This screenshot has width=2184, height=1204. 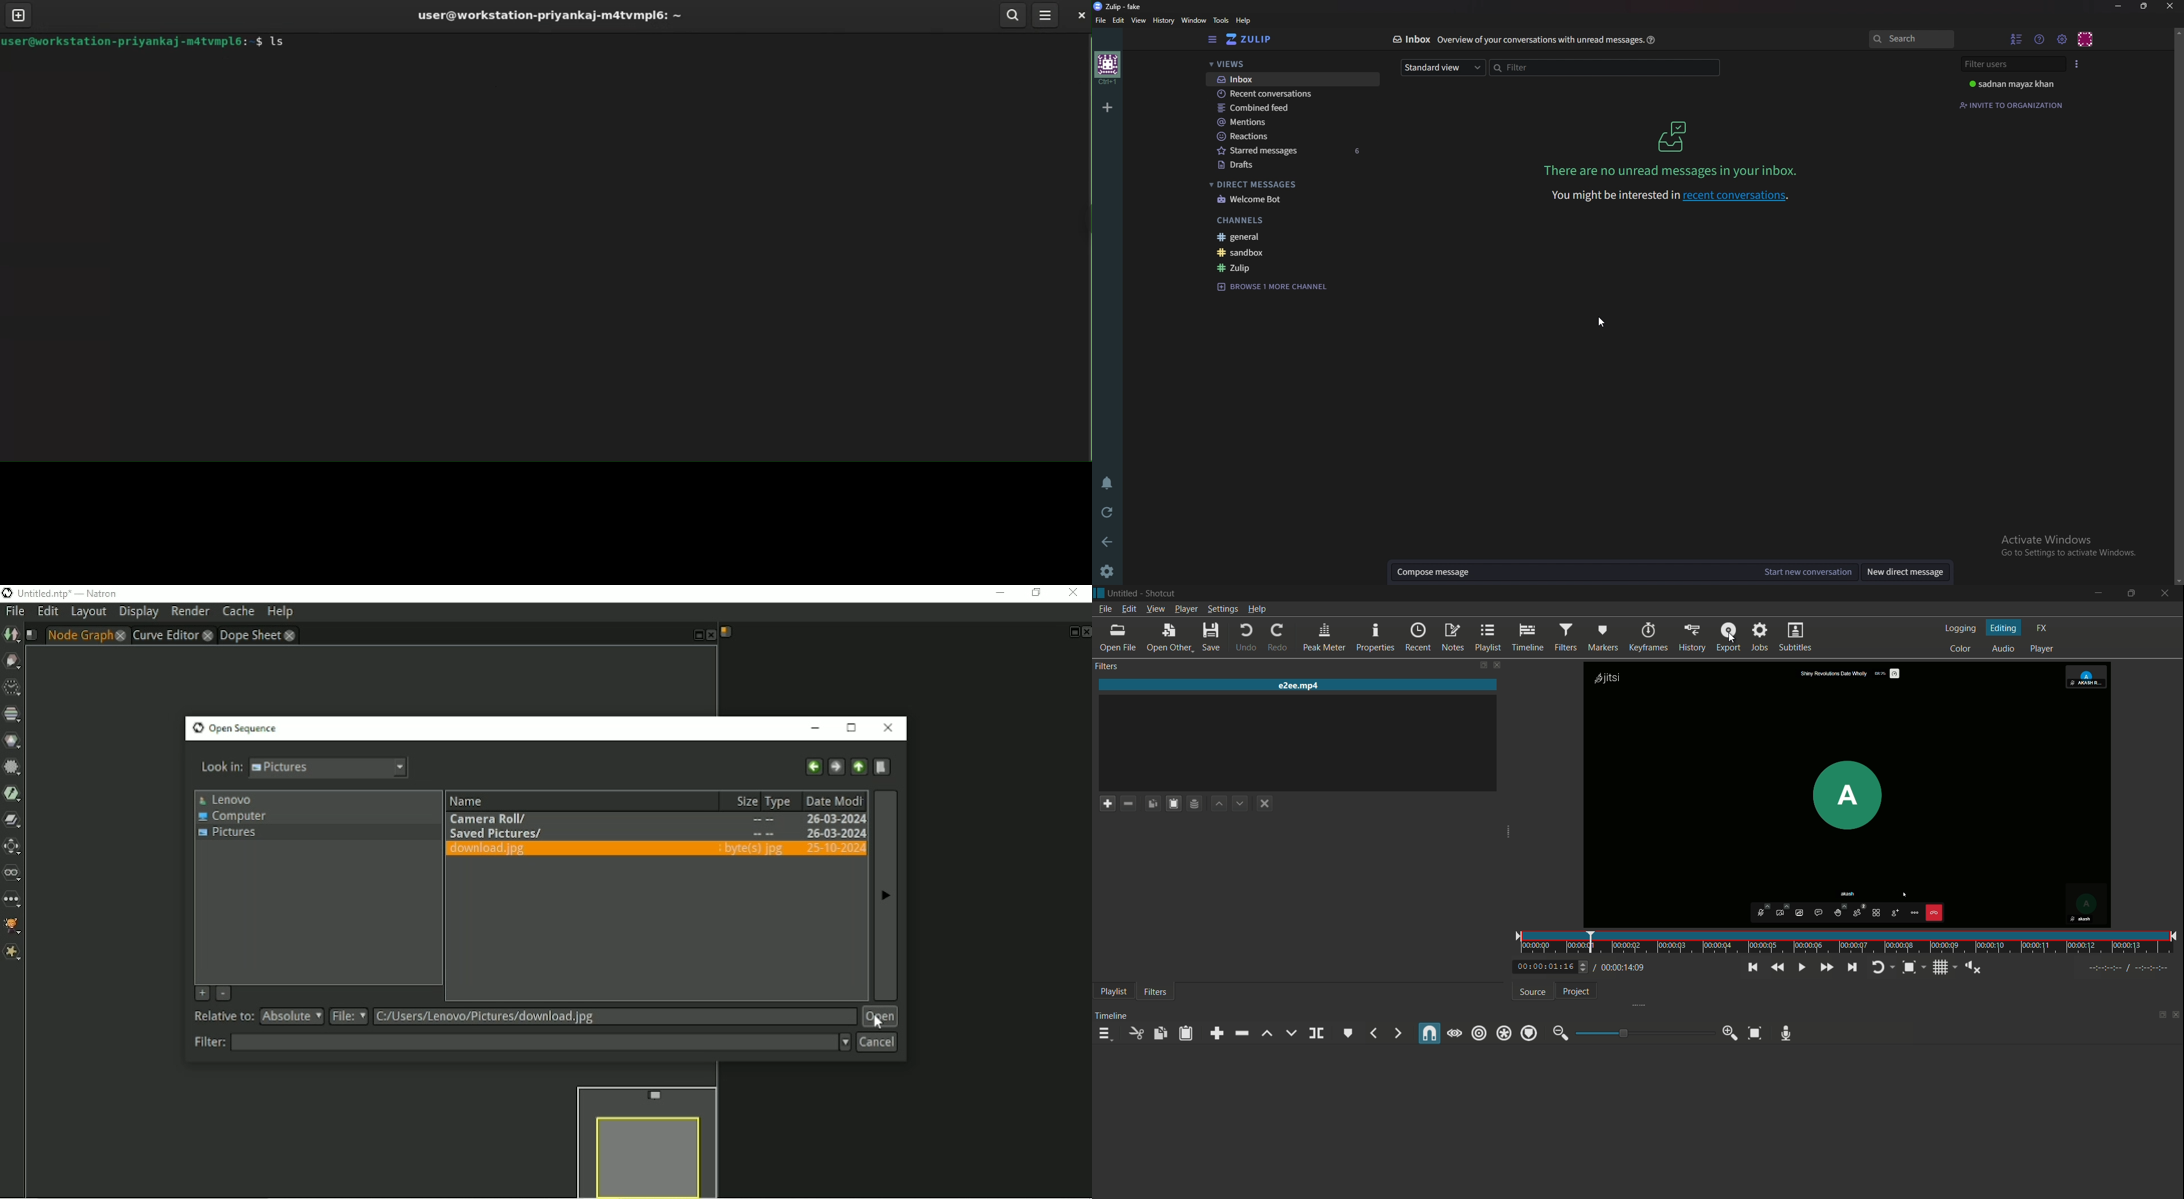 I want to click on show volume control, so click(x=1973, y=967).